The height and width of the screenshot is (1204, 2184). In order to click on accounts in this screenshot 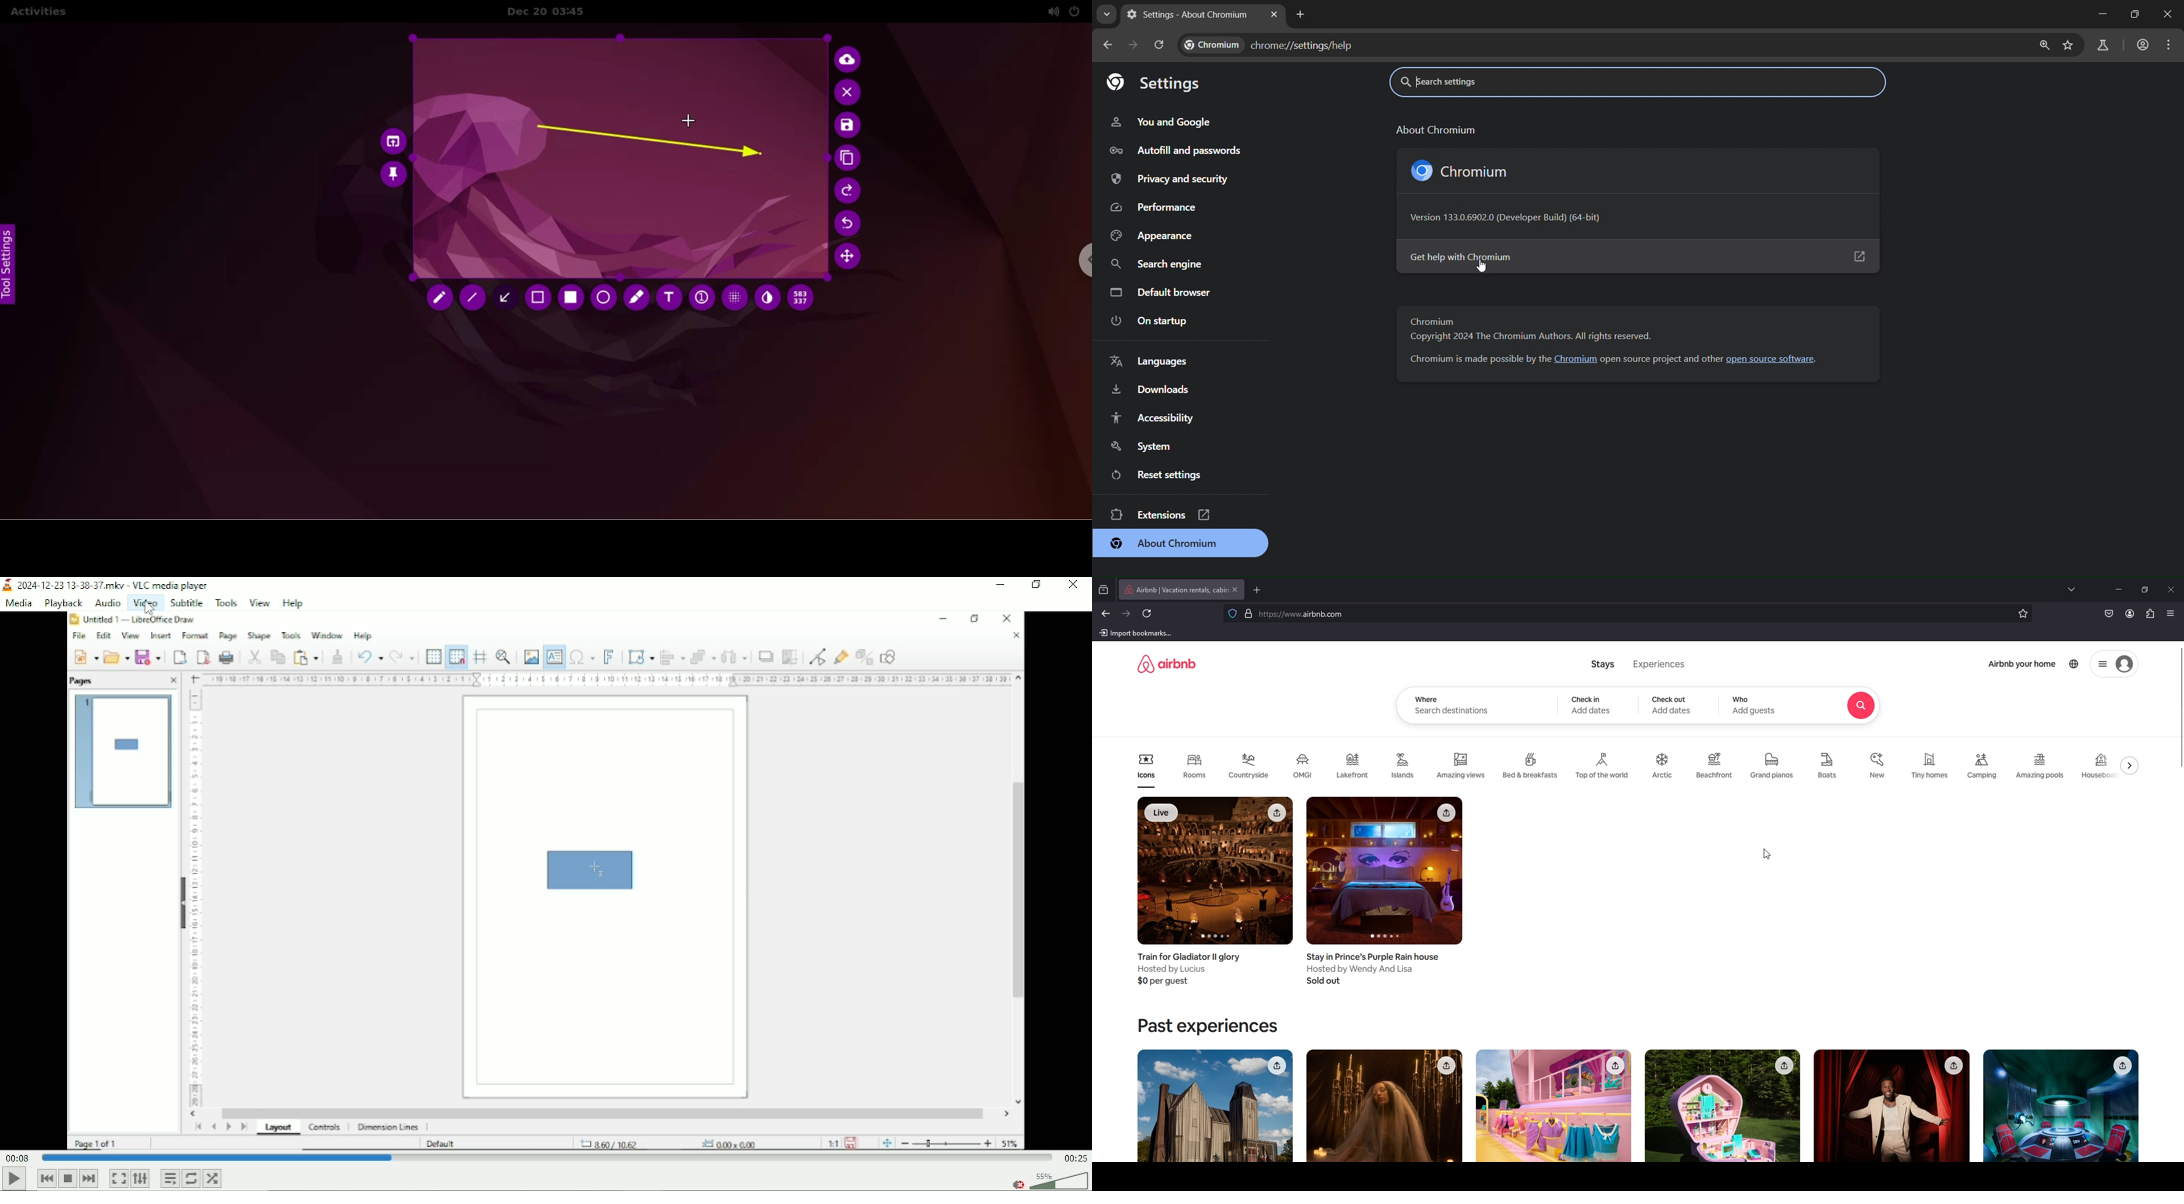, I will do `click(2142, 44)`.